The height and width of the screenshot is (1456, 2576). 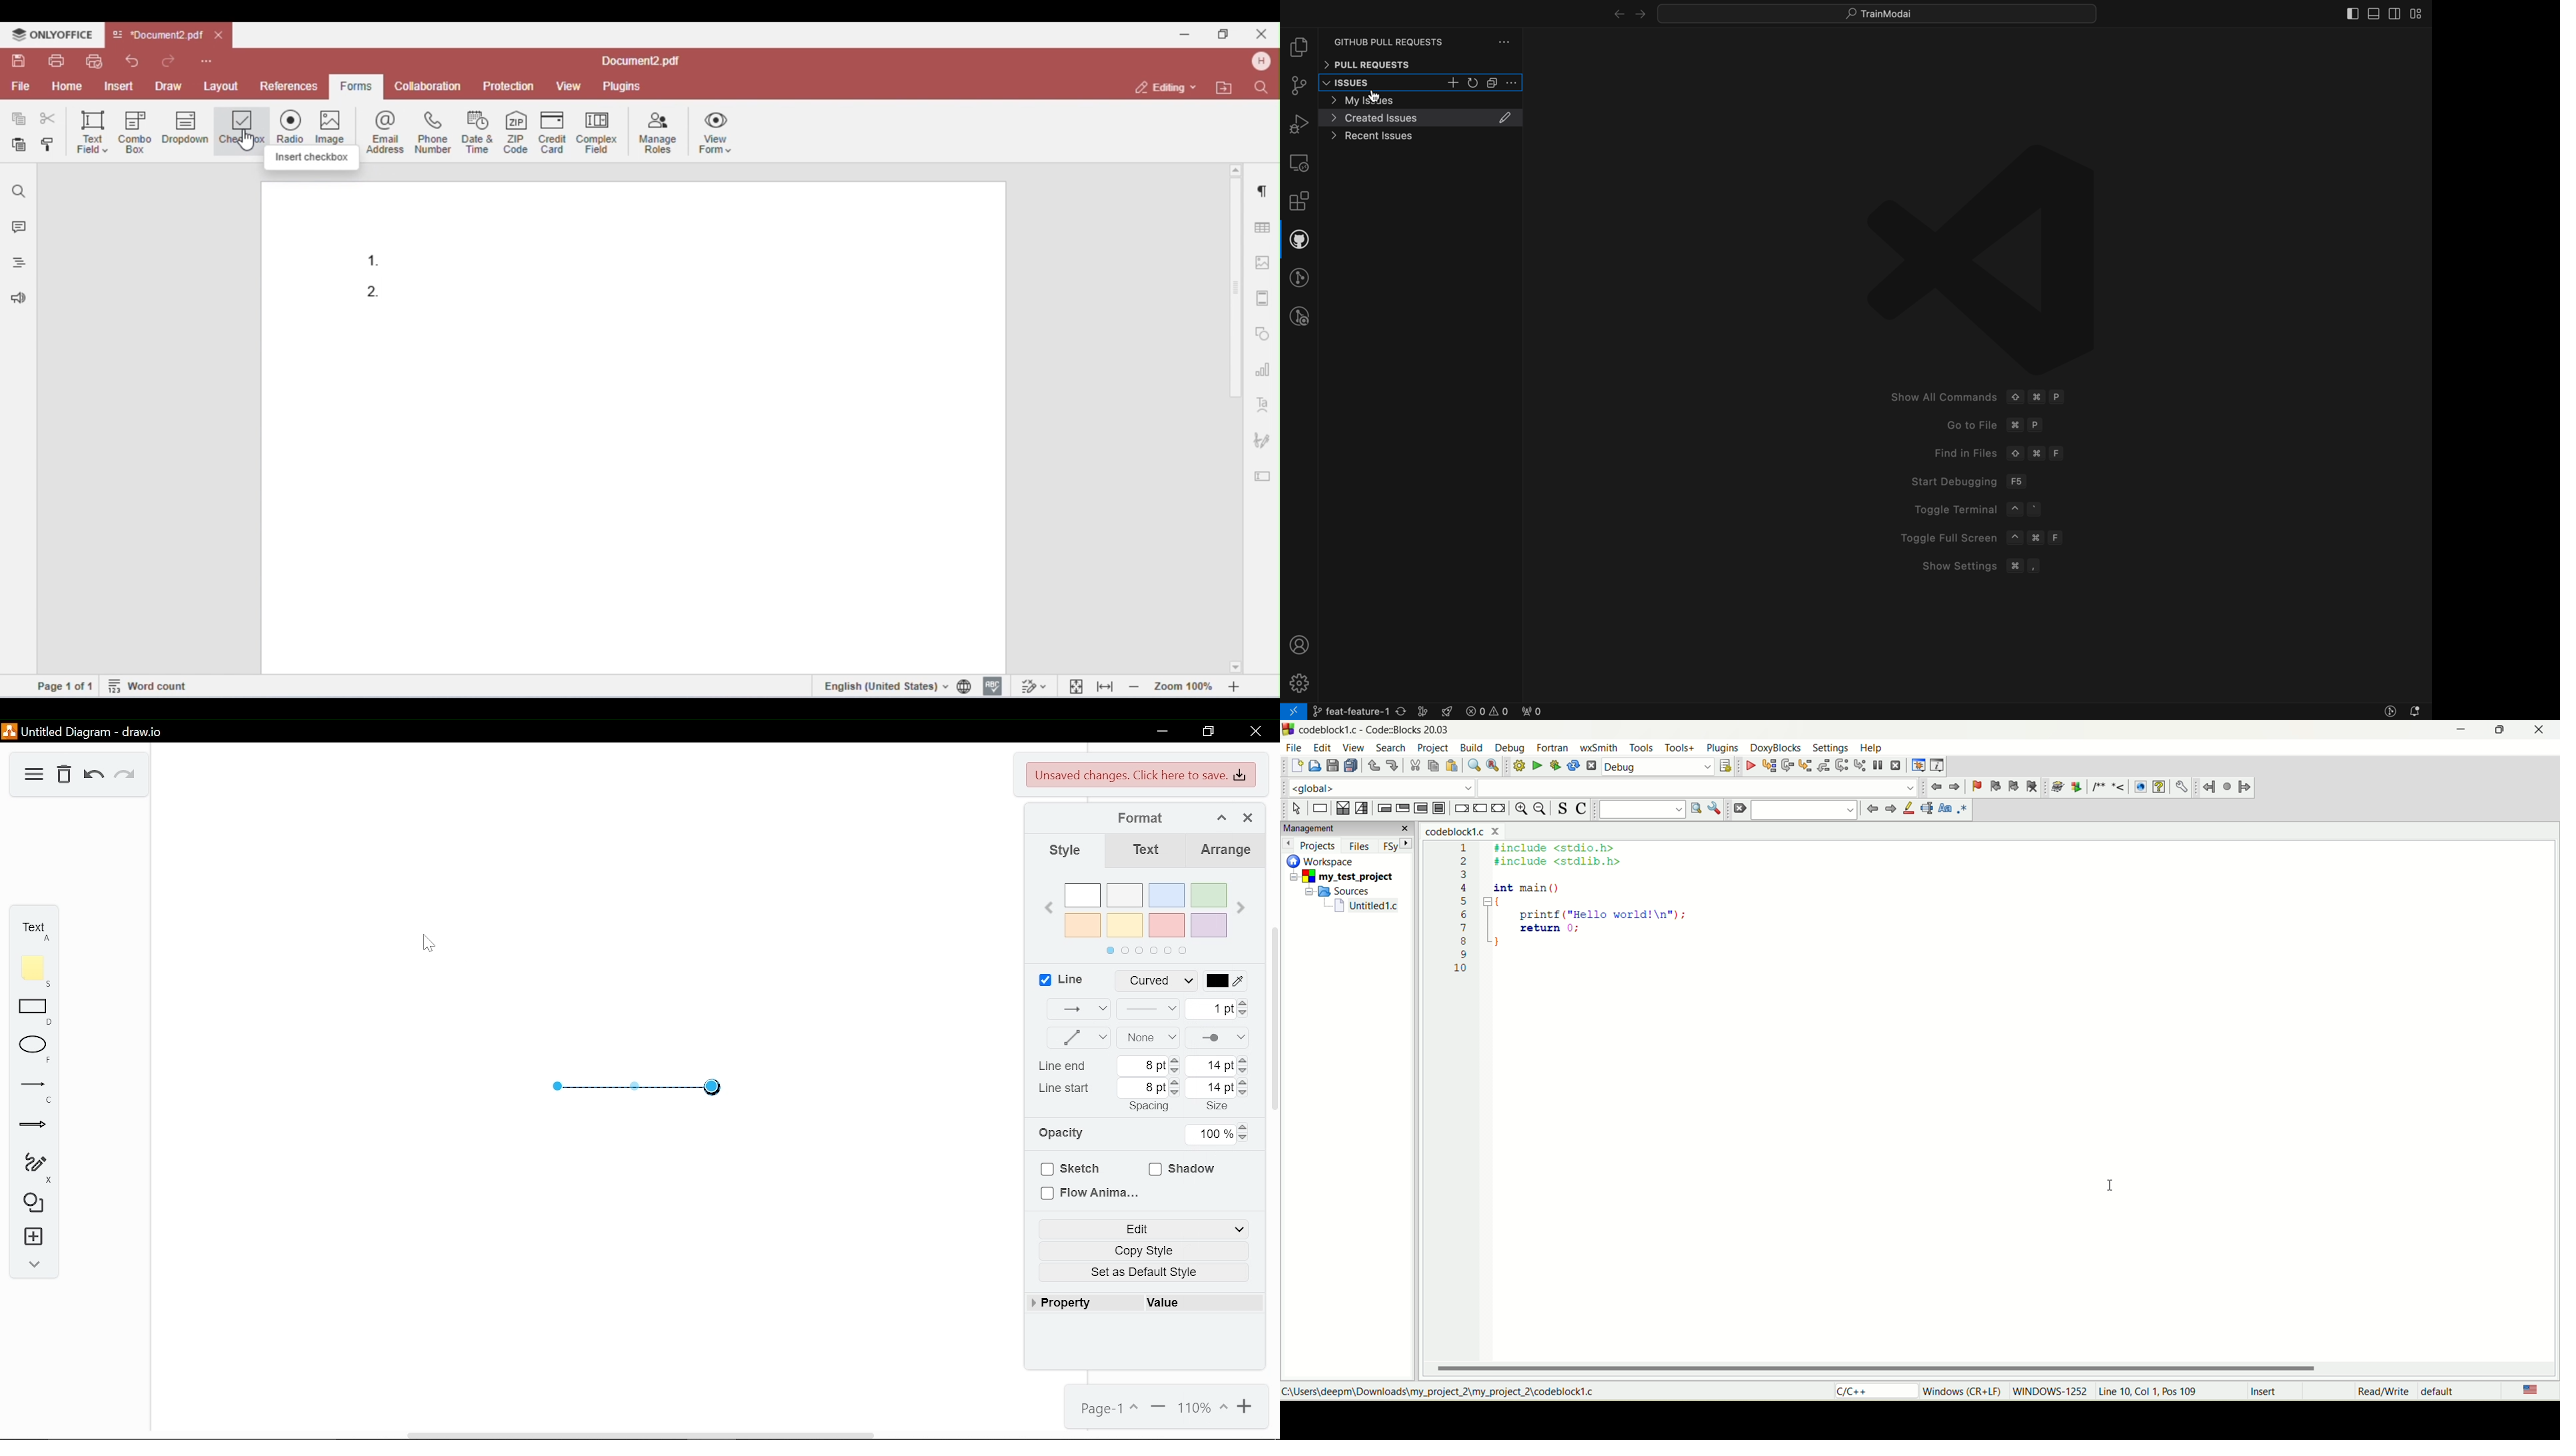 I want to click on Decrease line end spacing, so click(x=1178, y=1072).